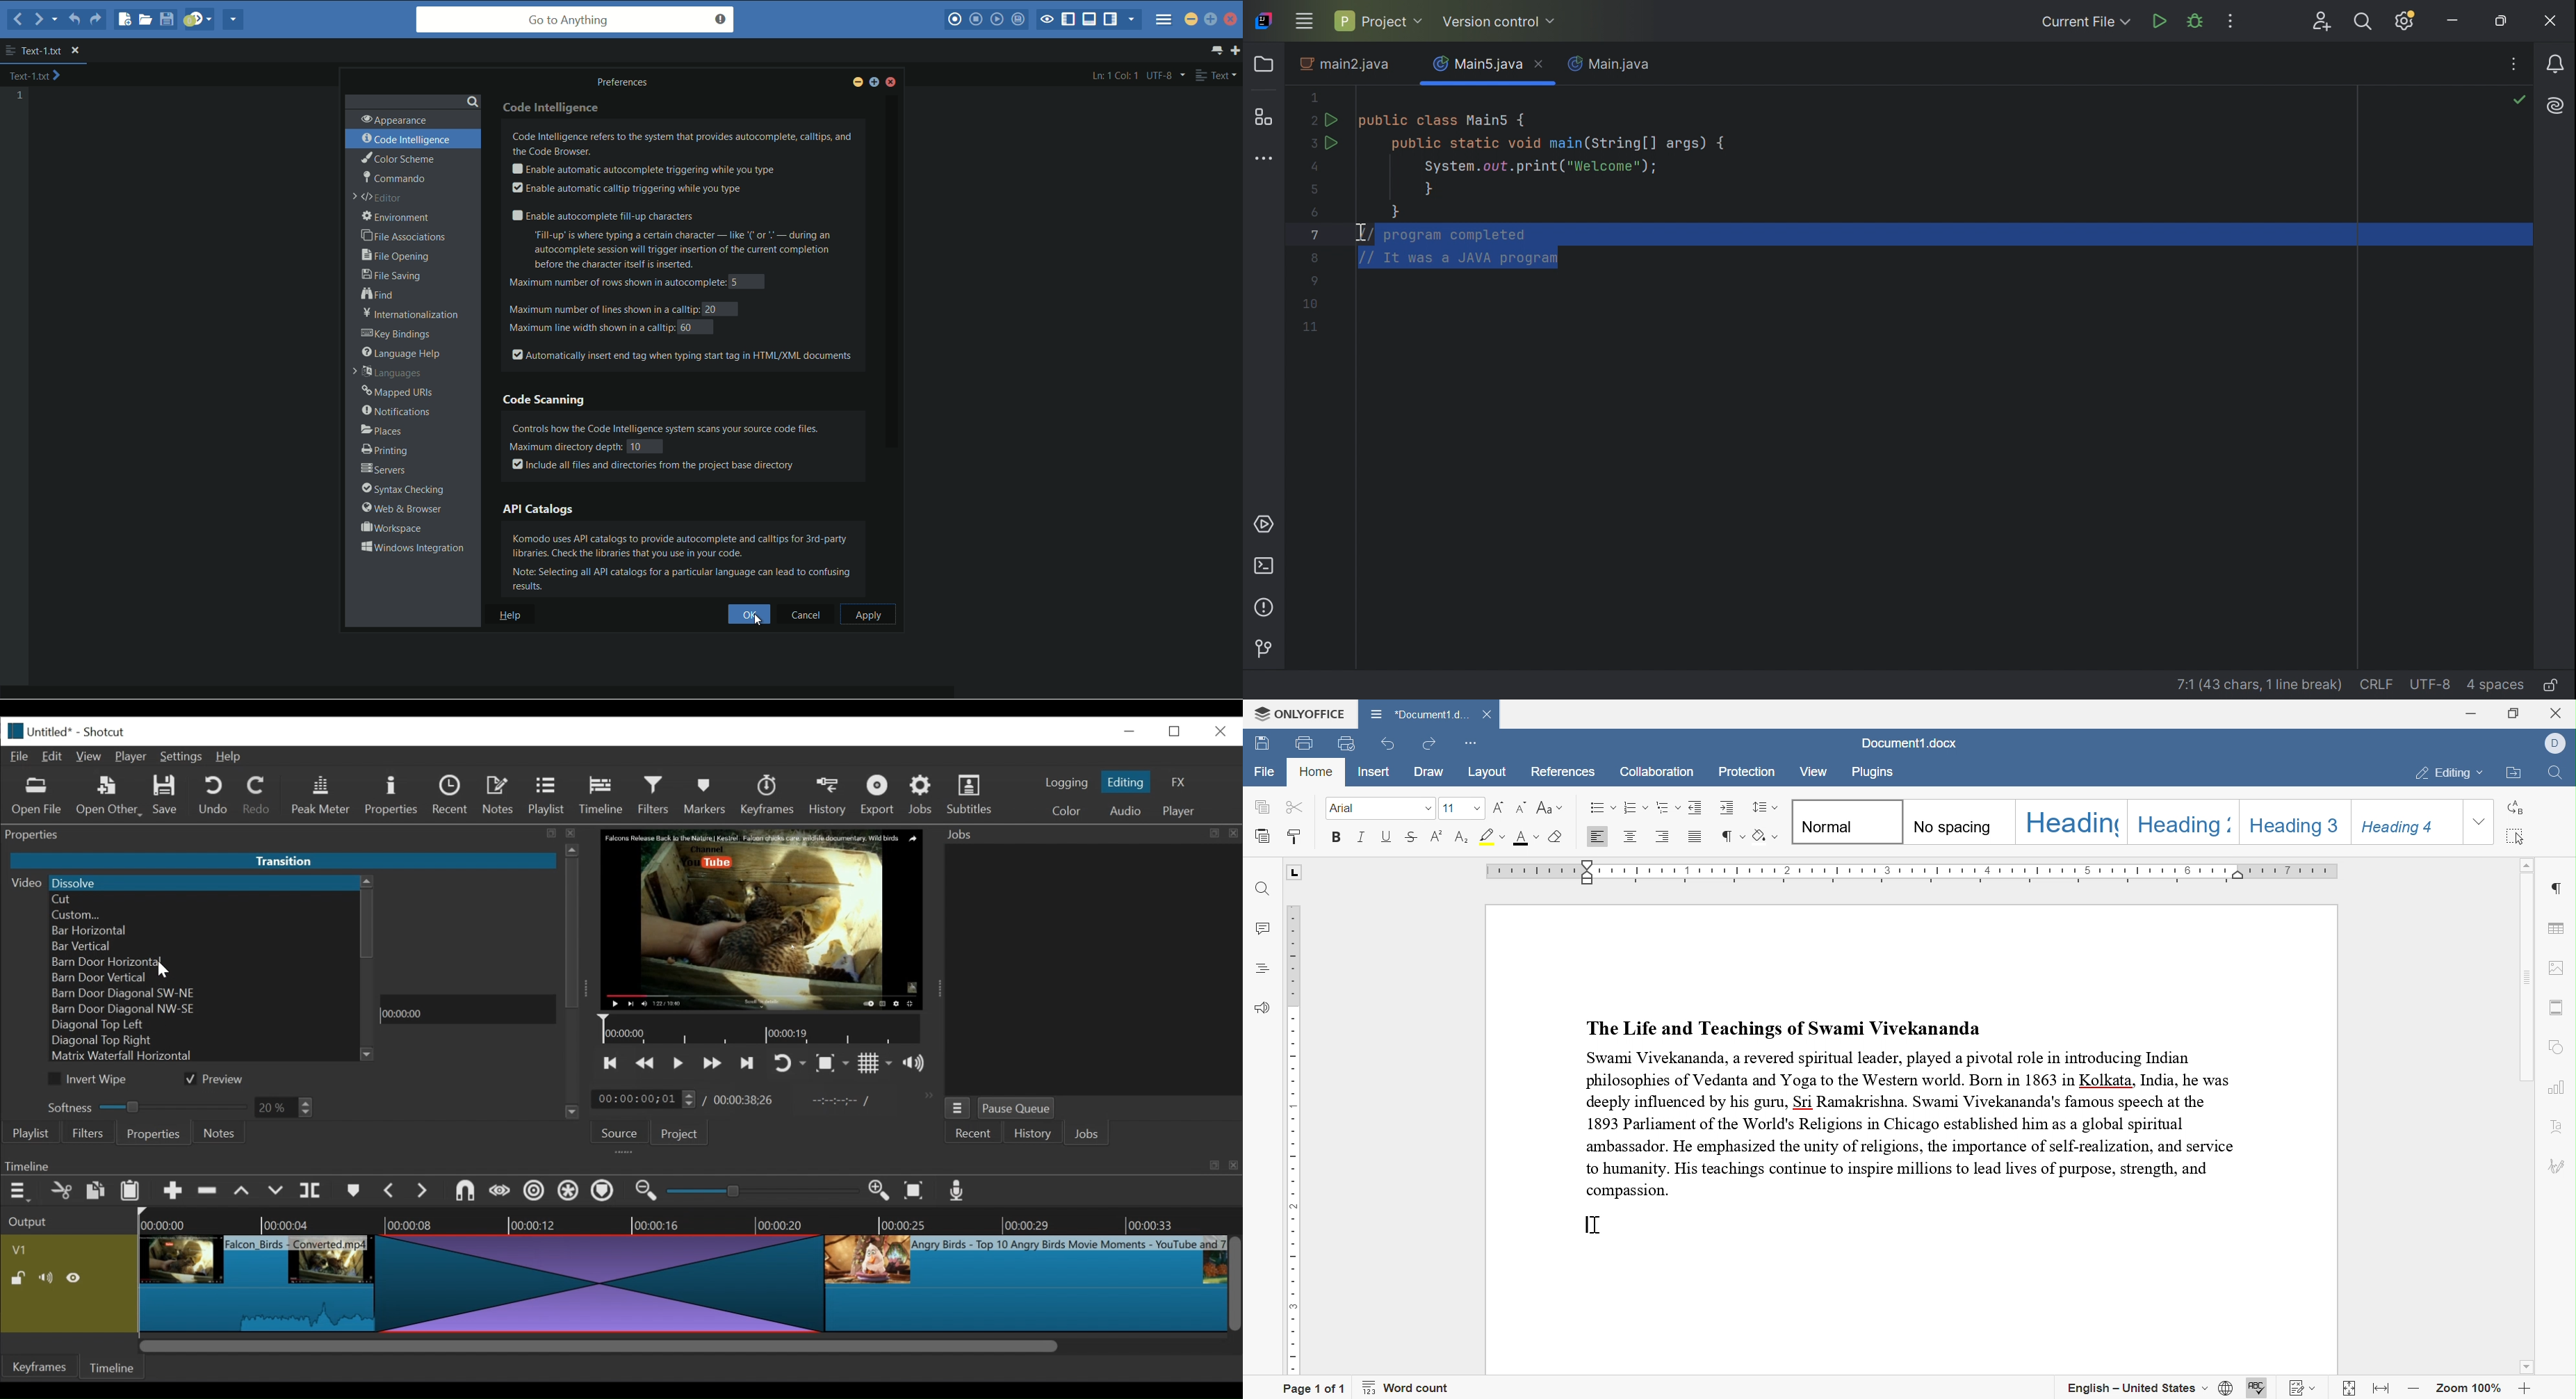 The image size is (2576, 1400). What do you see at coordinates (1219, 730) in the screenshot?
I see `close` at bounding box center [1219, 730].